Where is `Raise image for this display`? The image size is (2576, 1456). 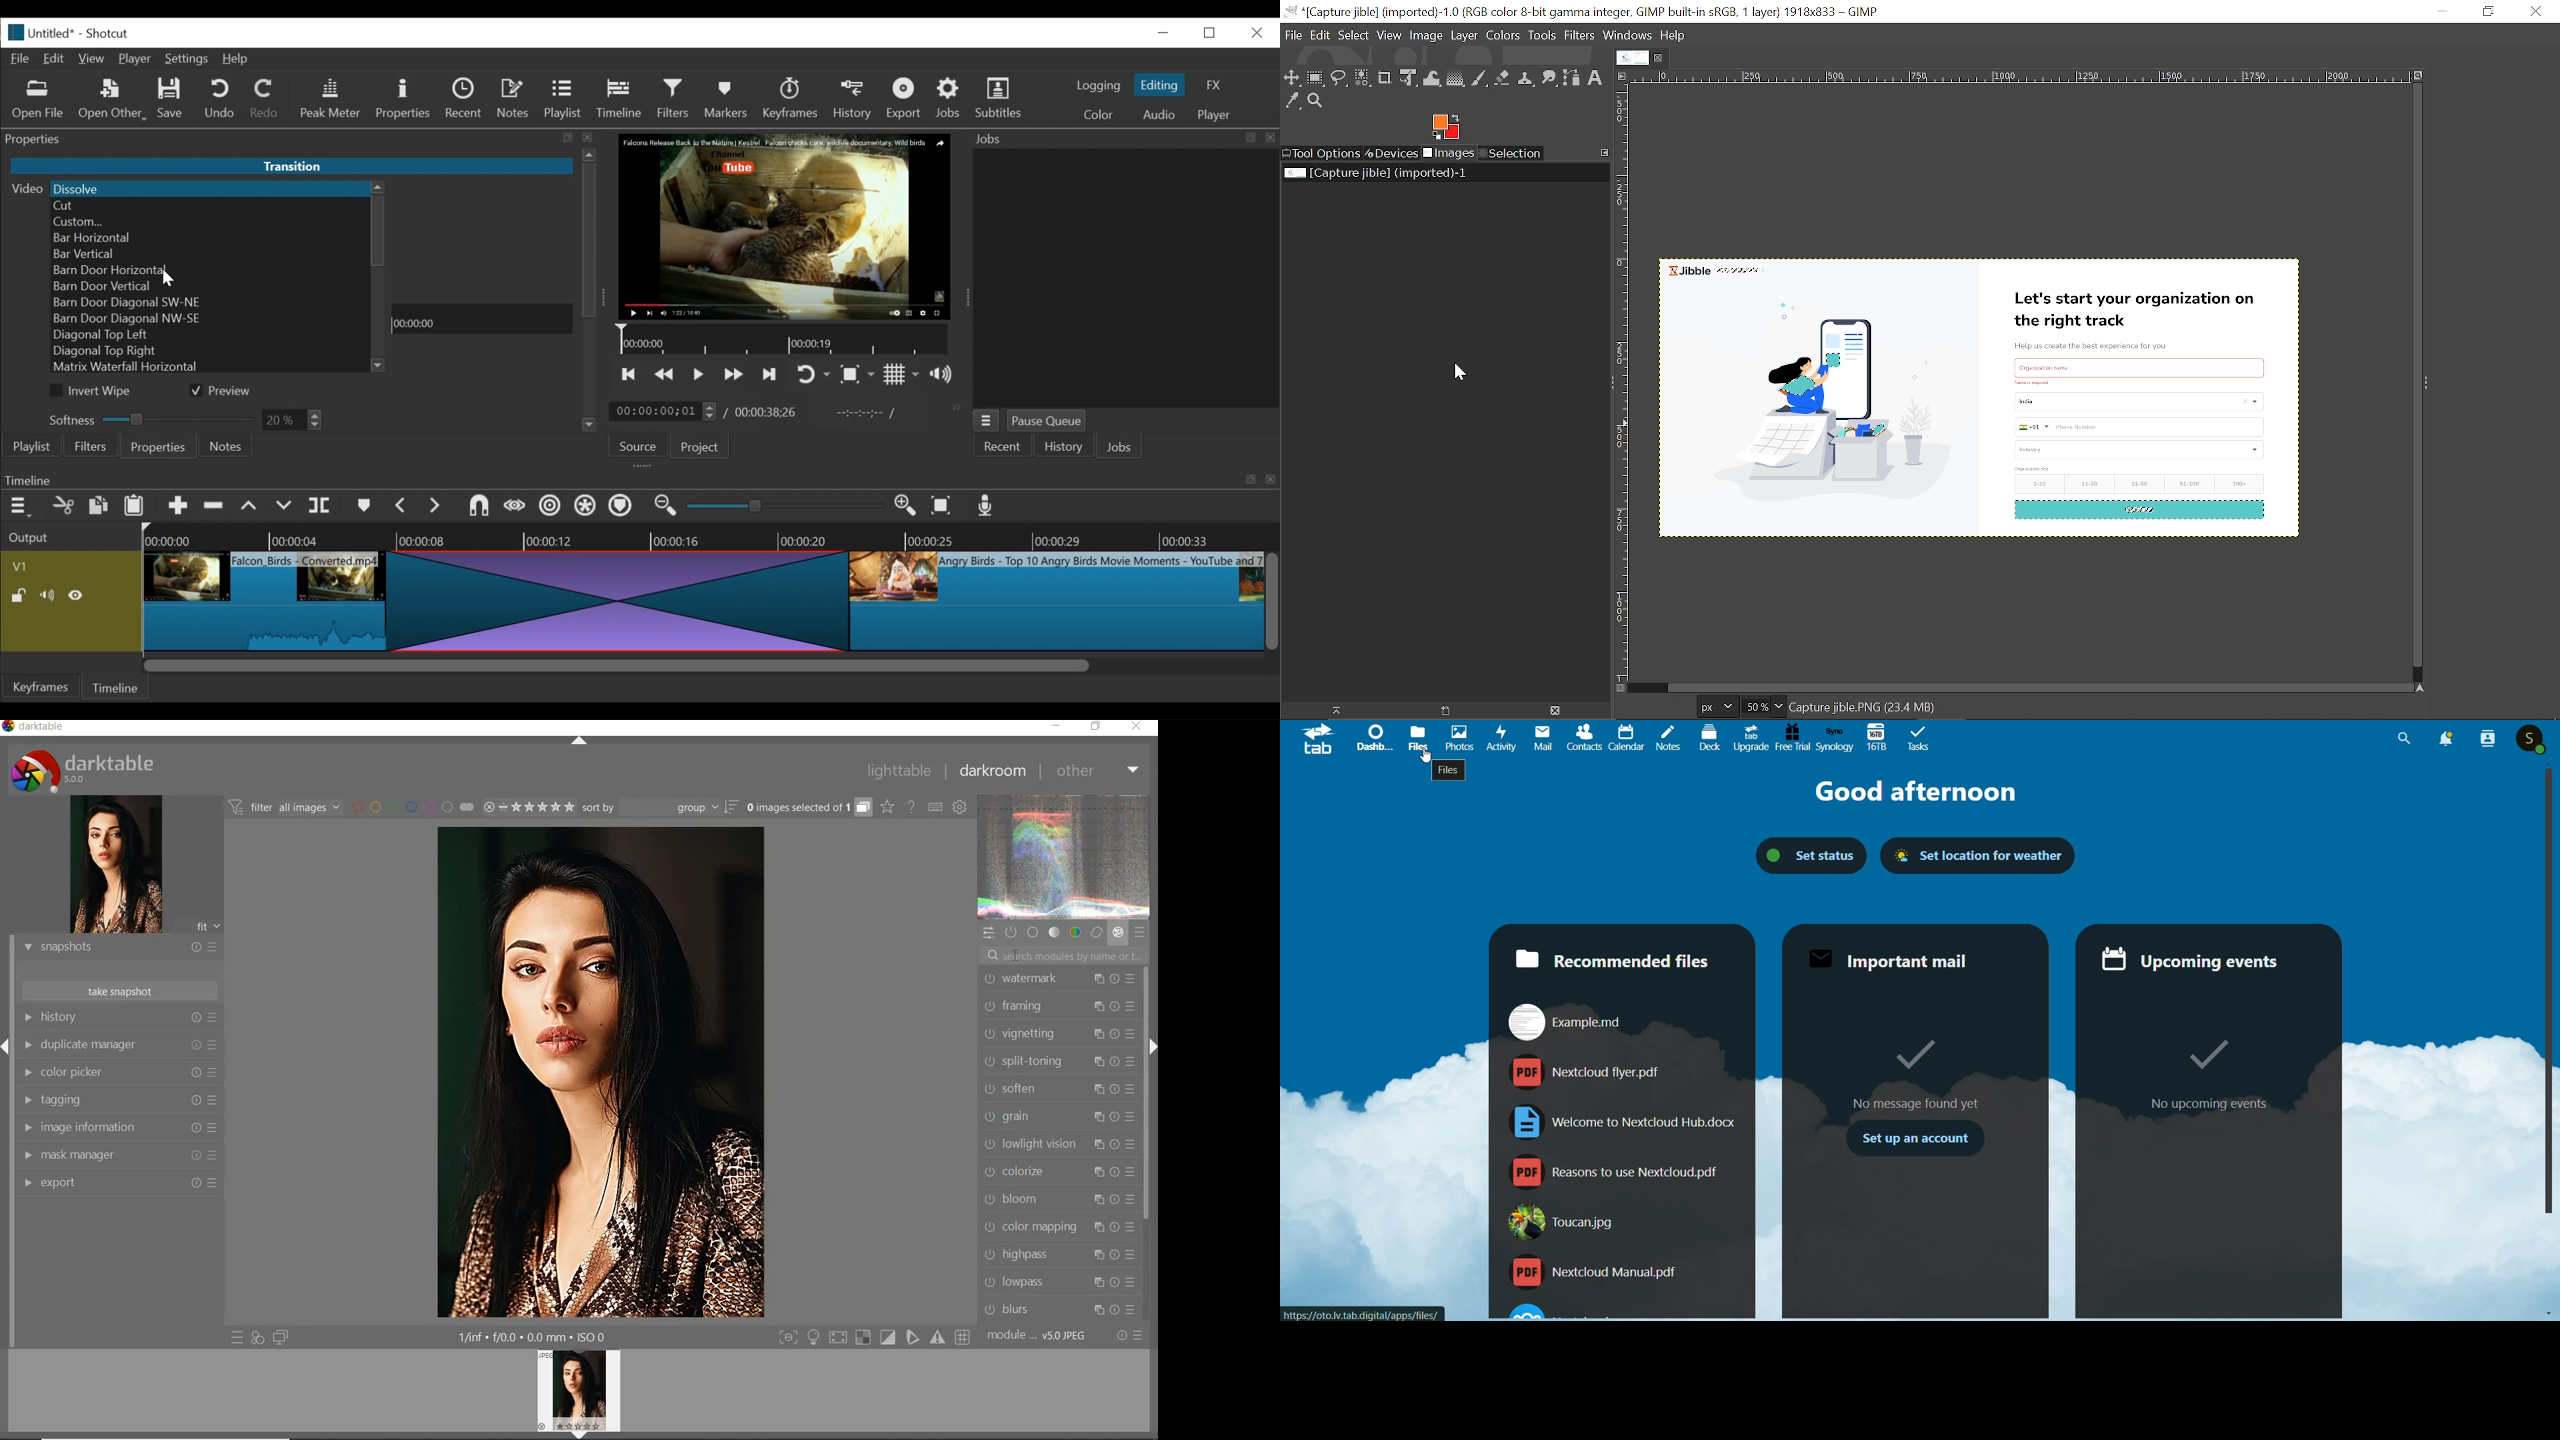 Raise image for this display is located at coordinates (1330, 711).